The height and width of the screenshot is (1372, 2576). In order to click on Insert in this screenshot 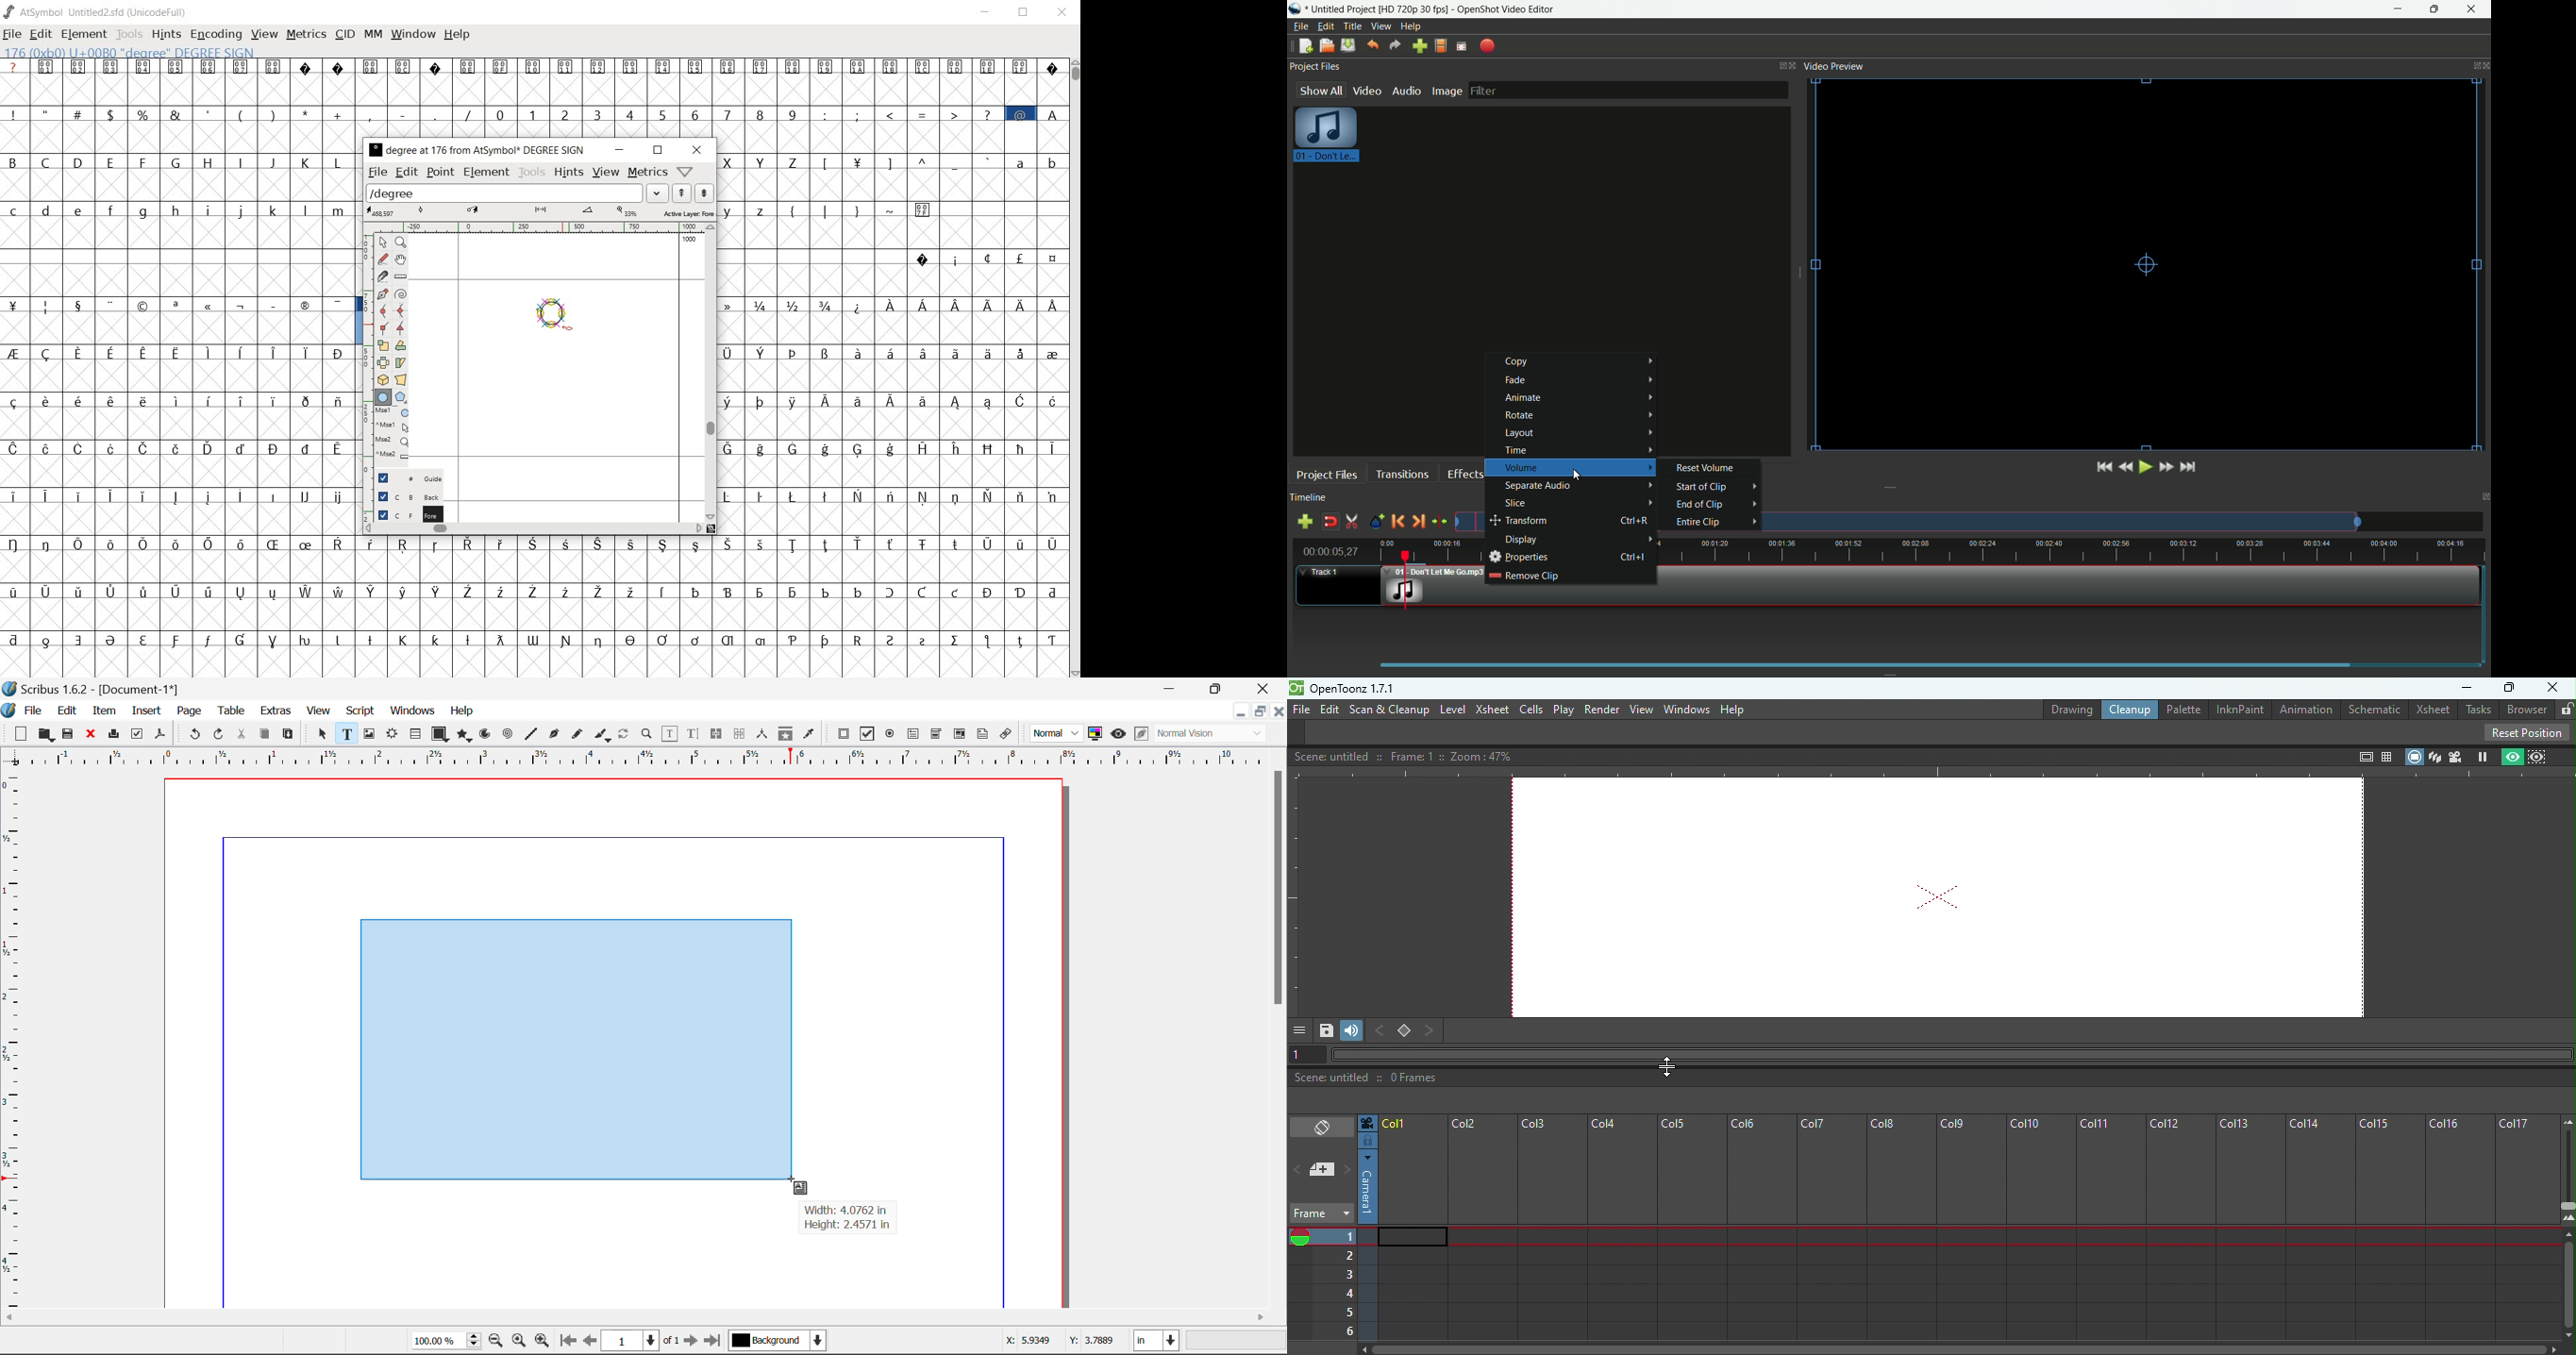, I will do `click(146, 711)`.